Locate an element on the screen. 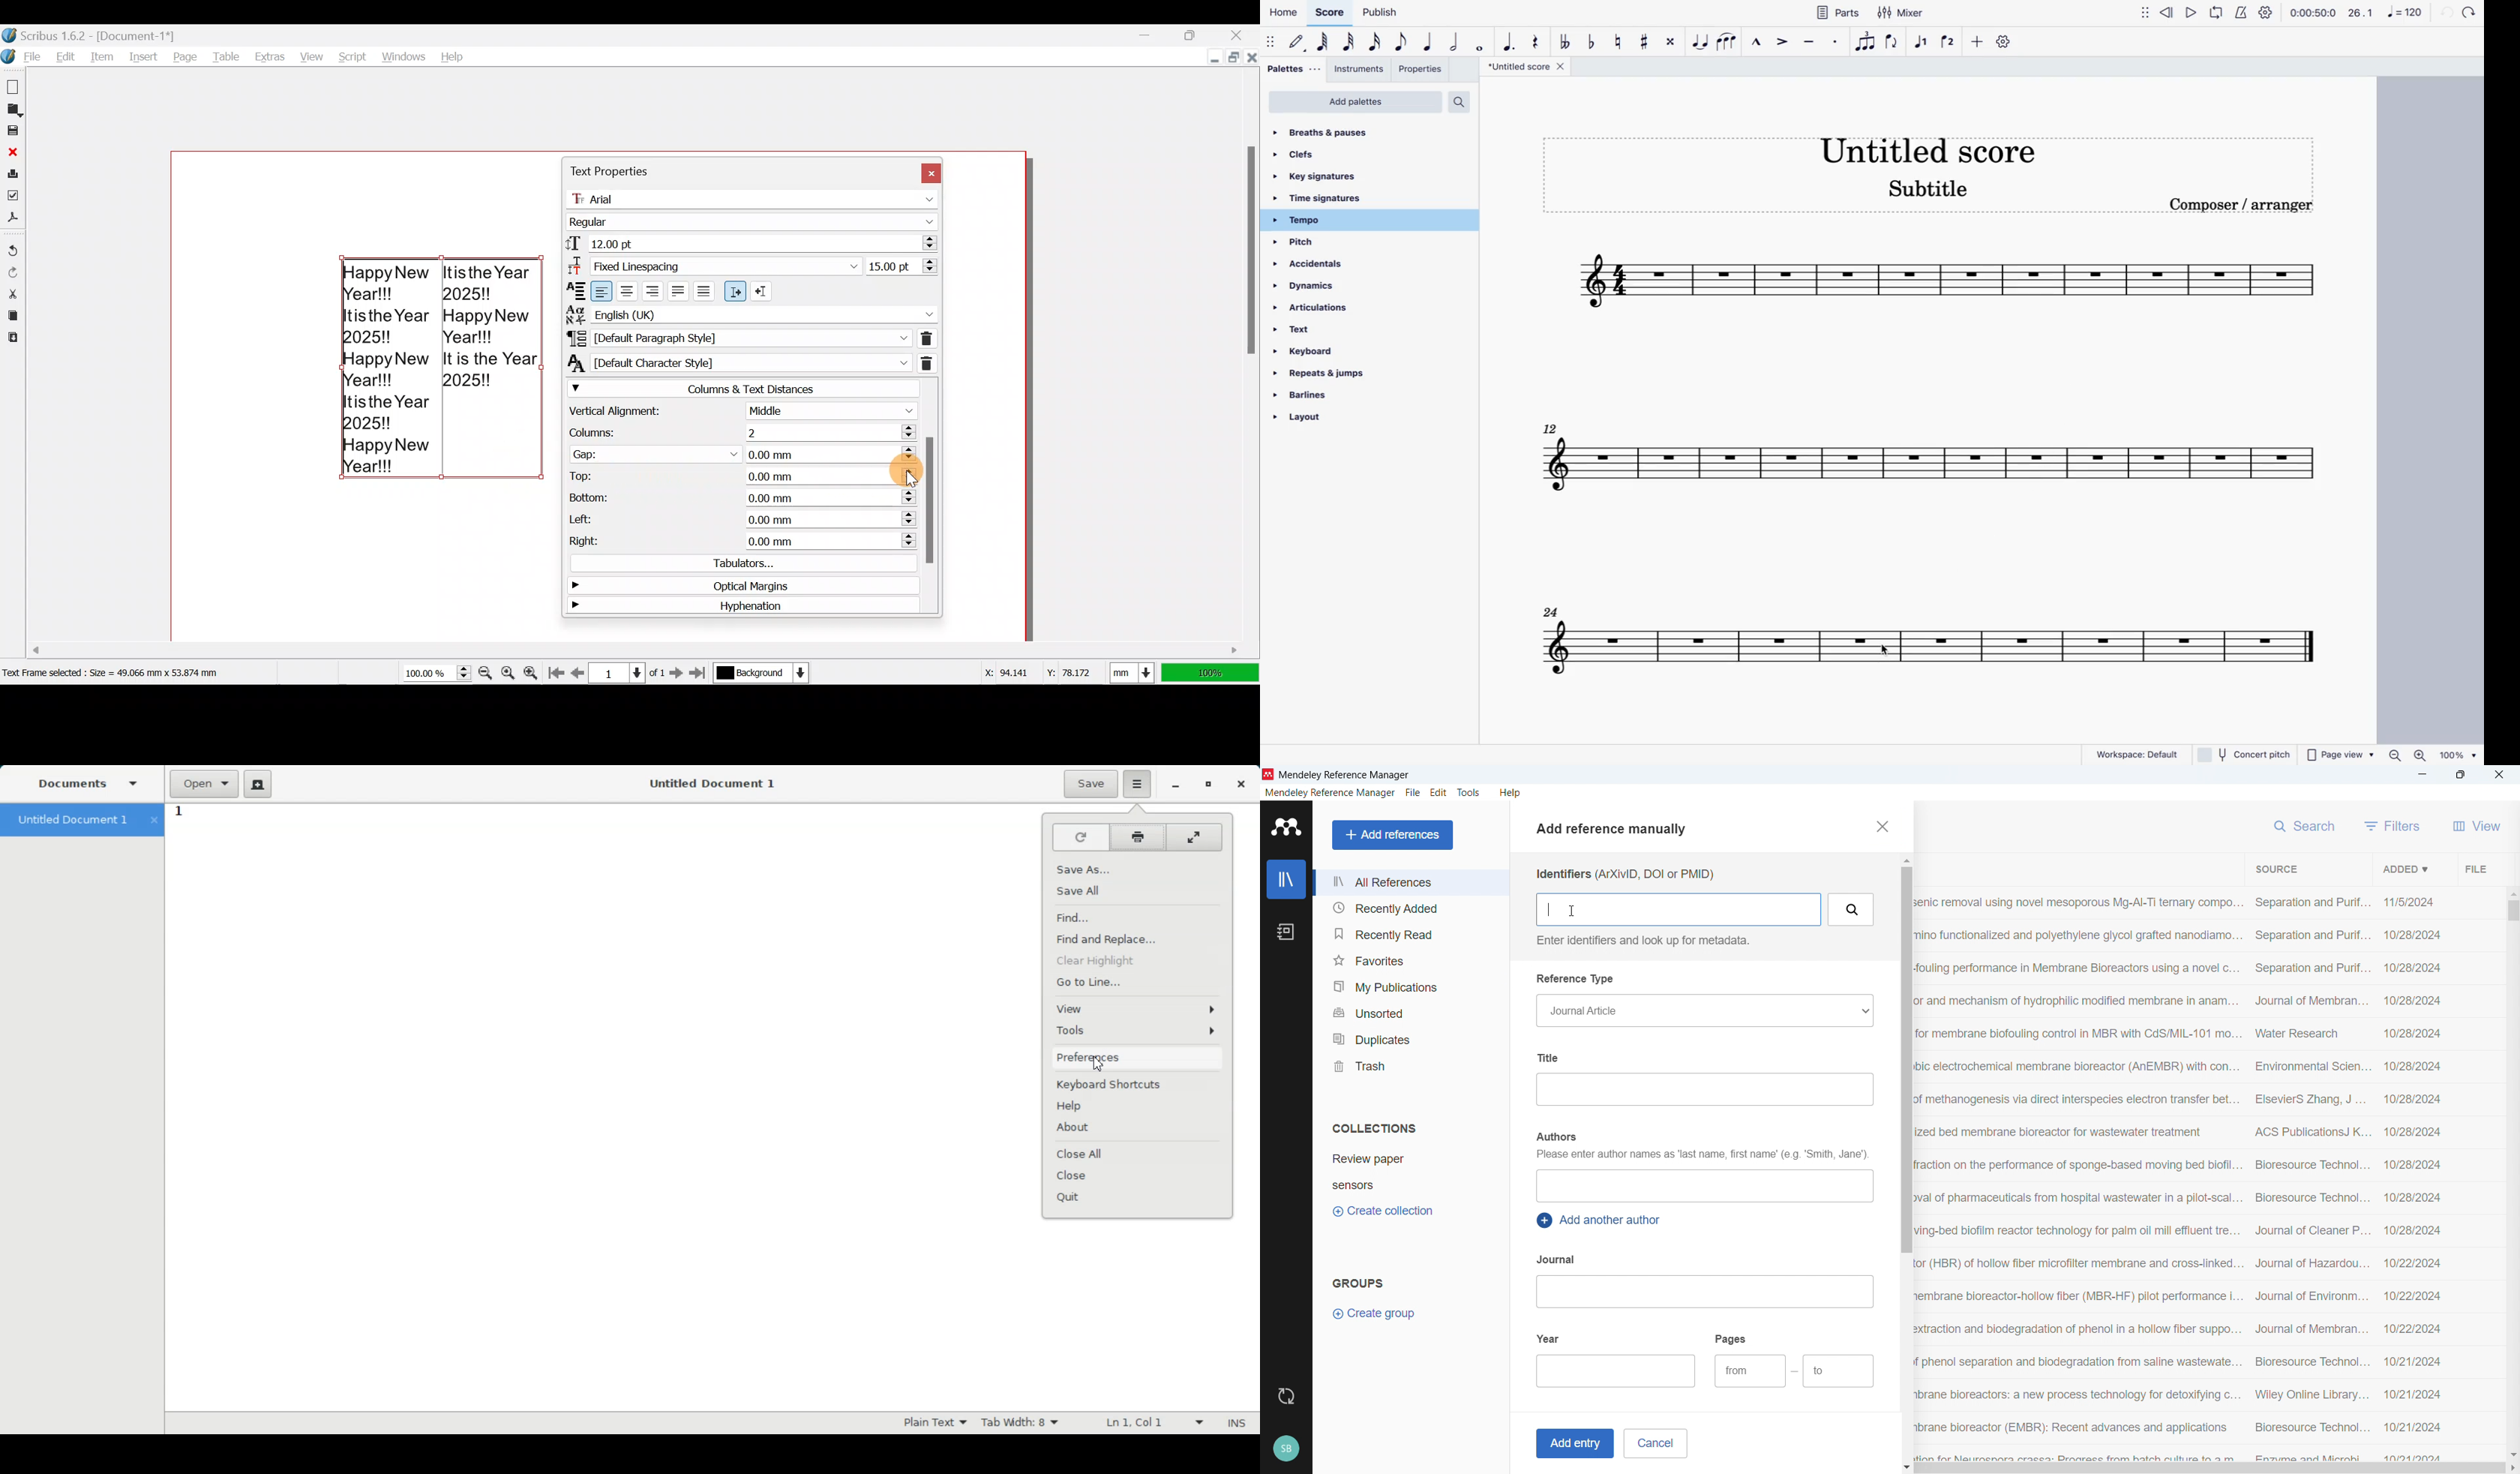 The height and width of the screenshot is (1484, 2520). Edit  is located at coordinates (1439, 793).